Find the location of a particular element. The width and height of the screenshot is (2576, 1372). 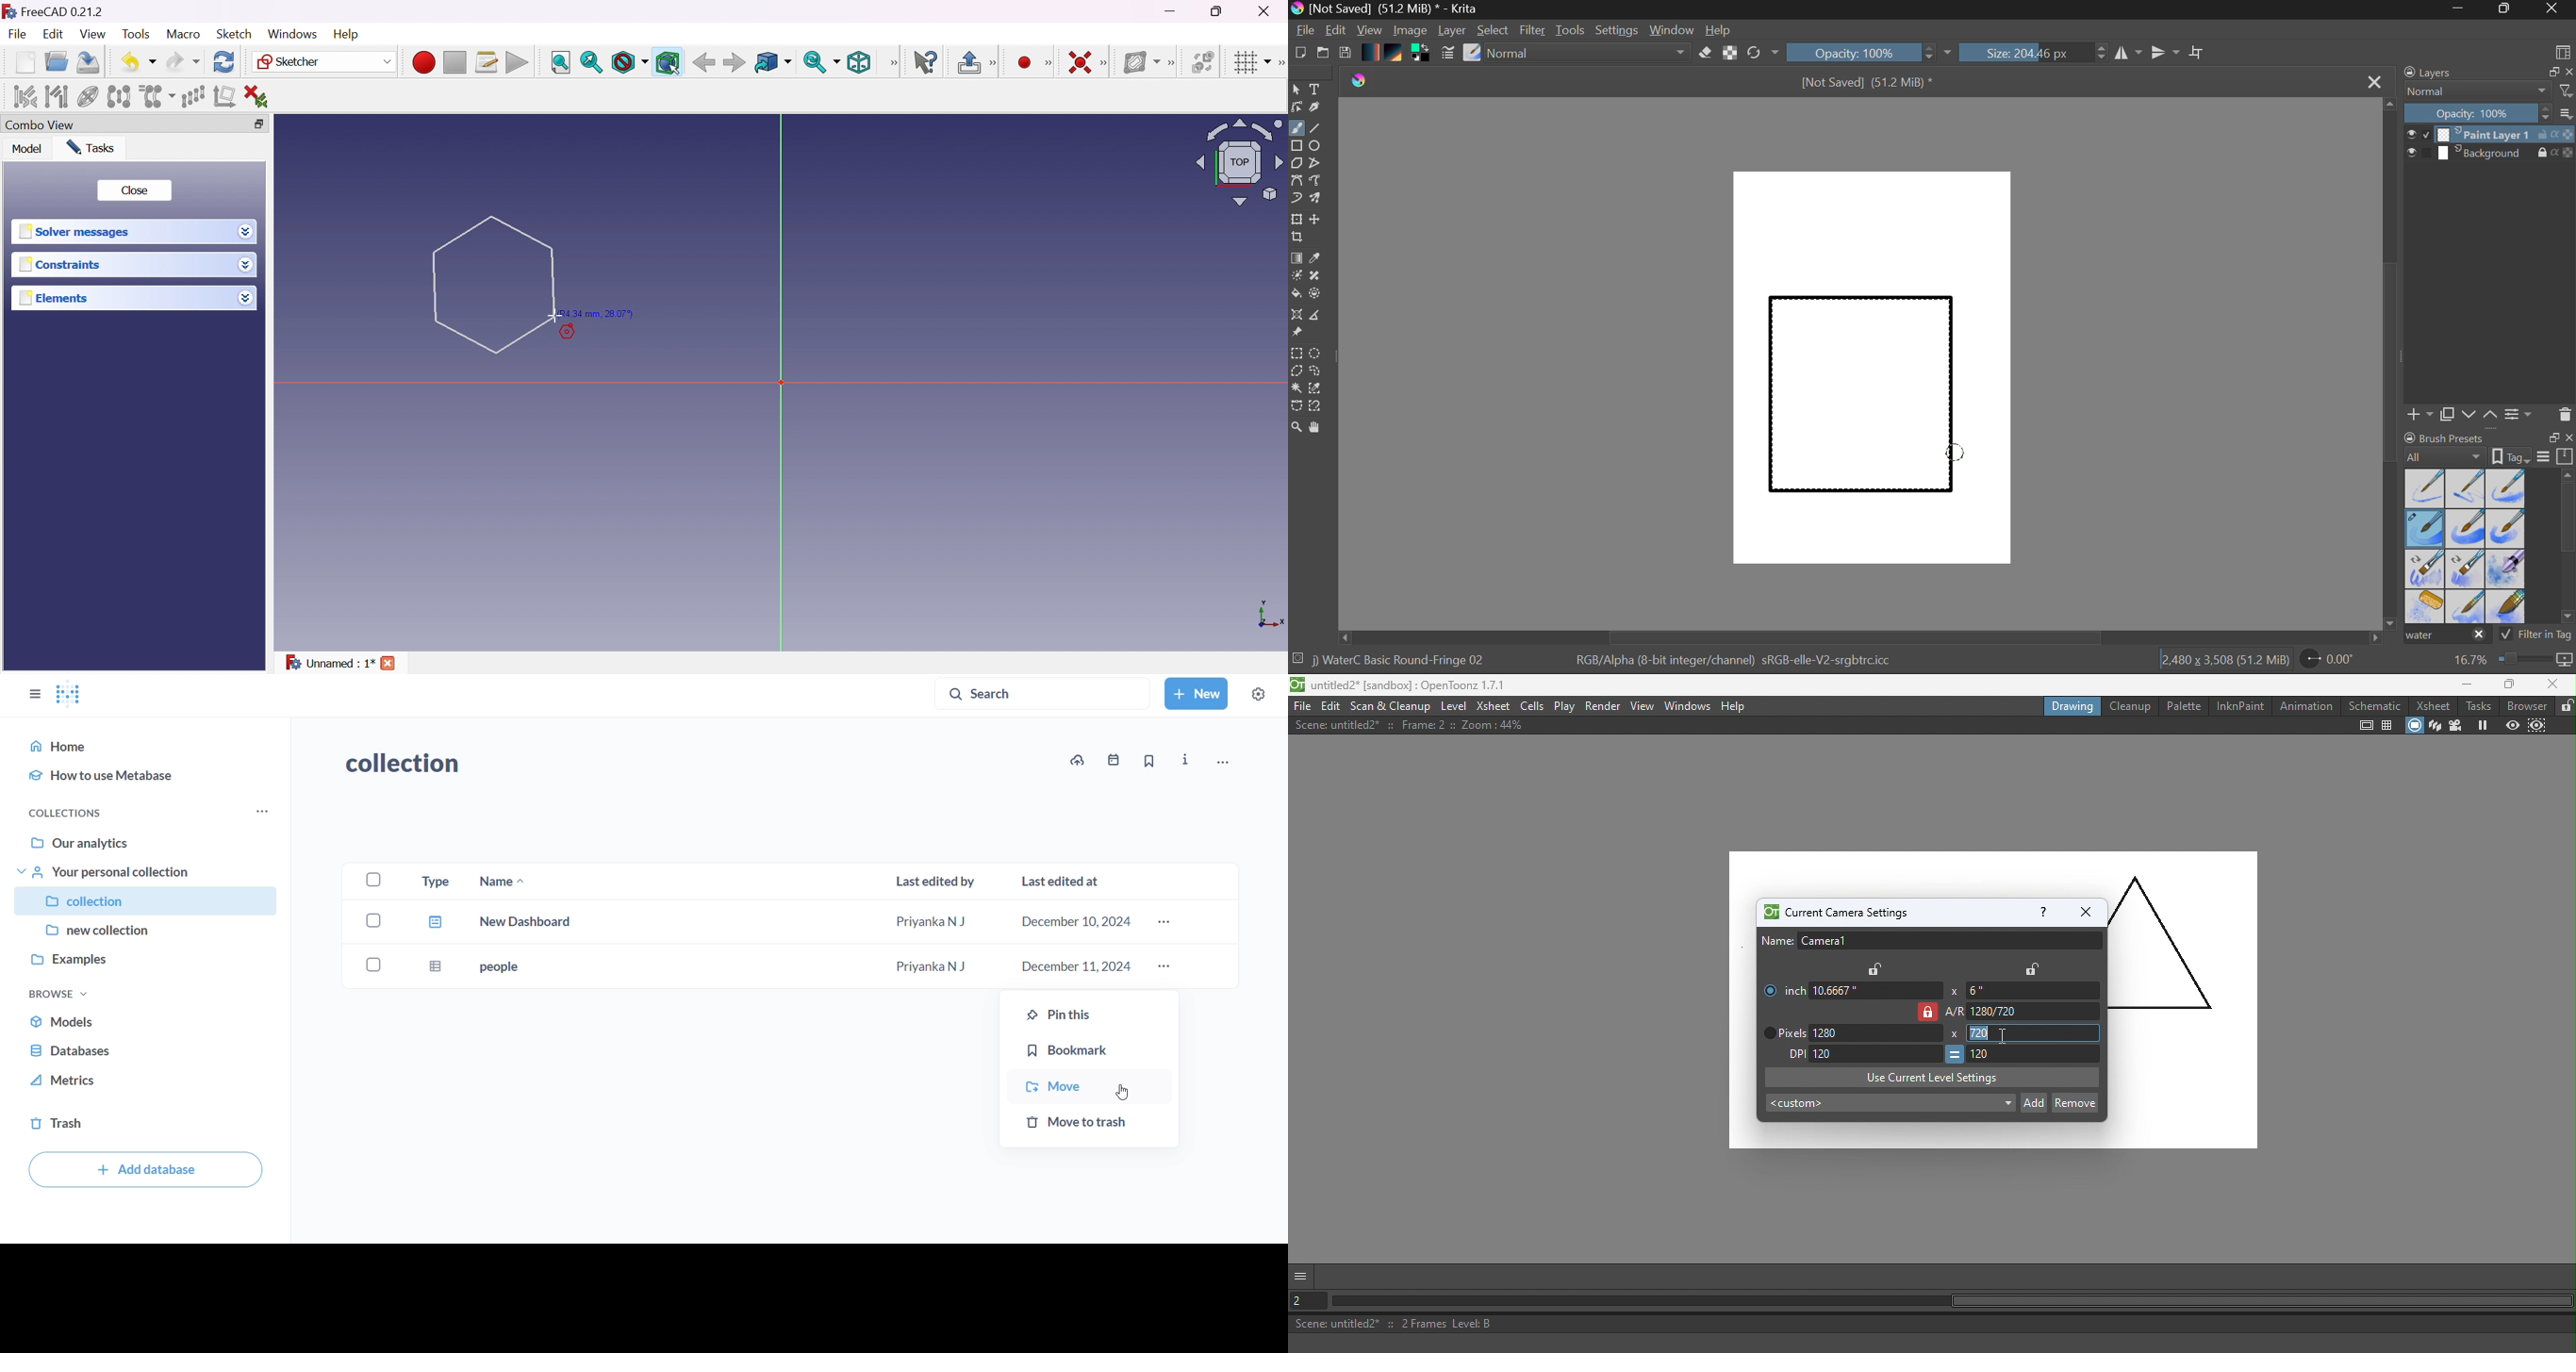

Water C - Grain Tilt is located at coordinates (2426, 570).